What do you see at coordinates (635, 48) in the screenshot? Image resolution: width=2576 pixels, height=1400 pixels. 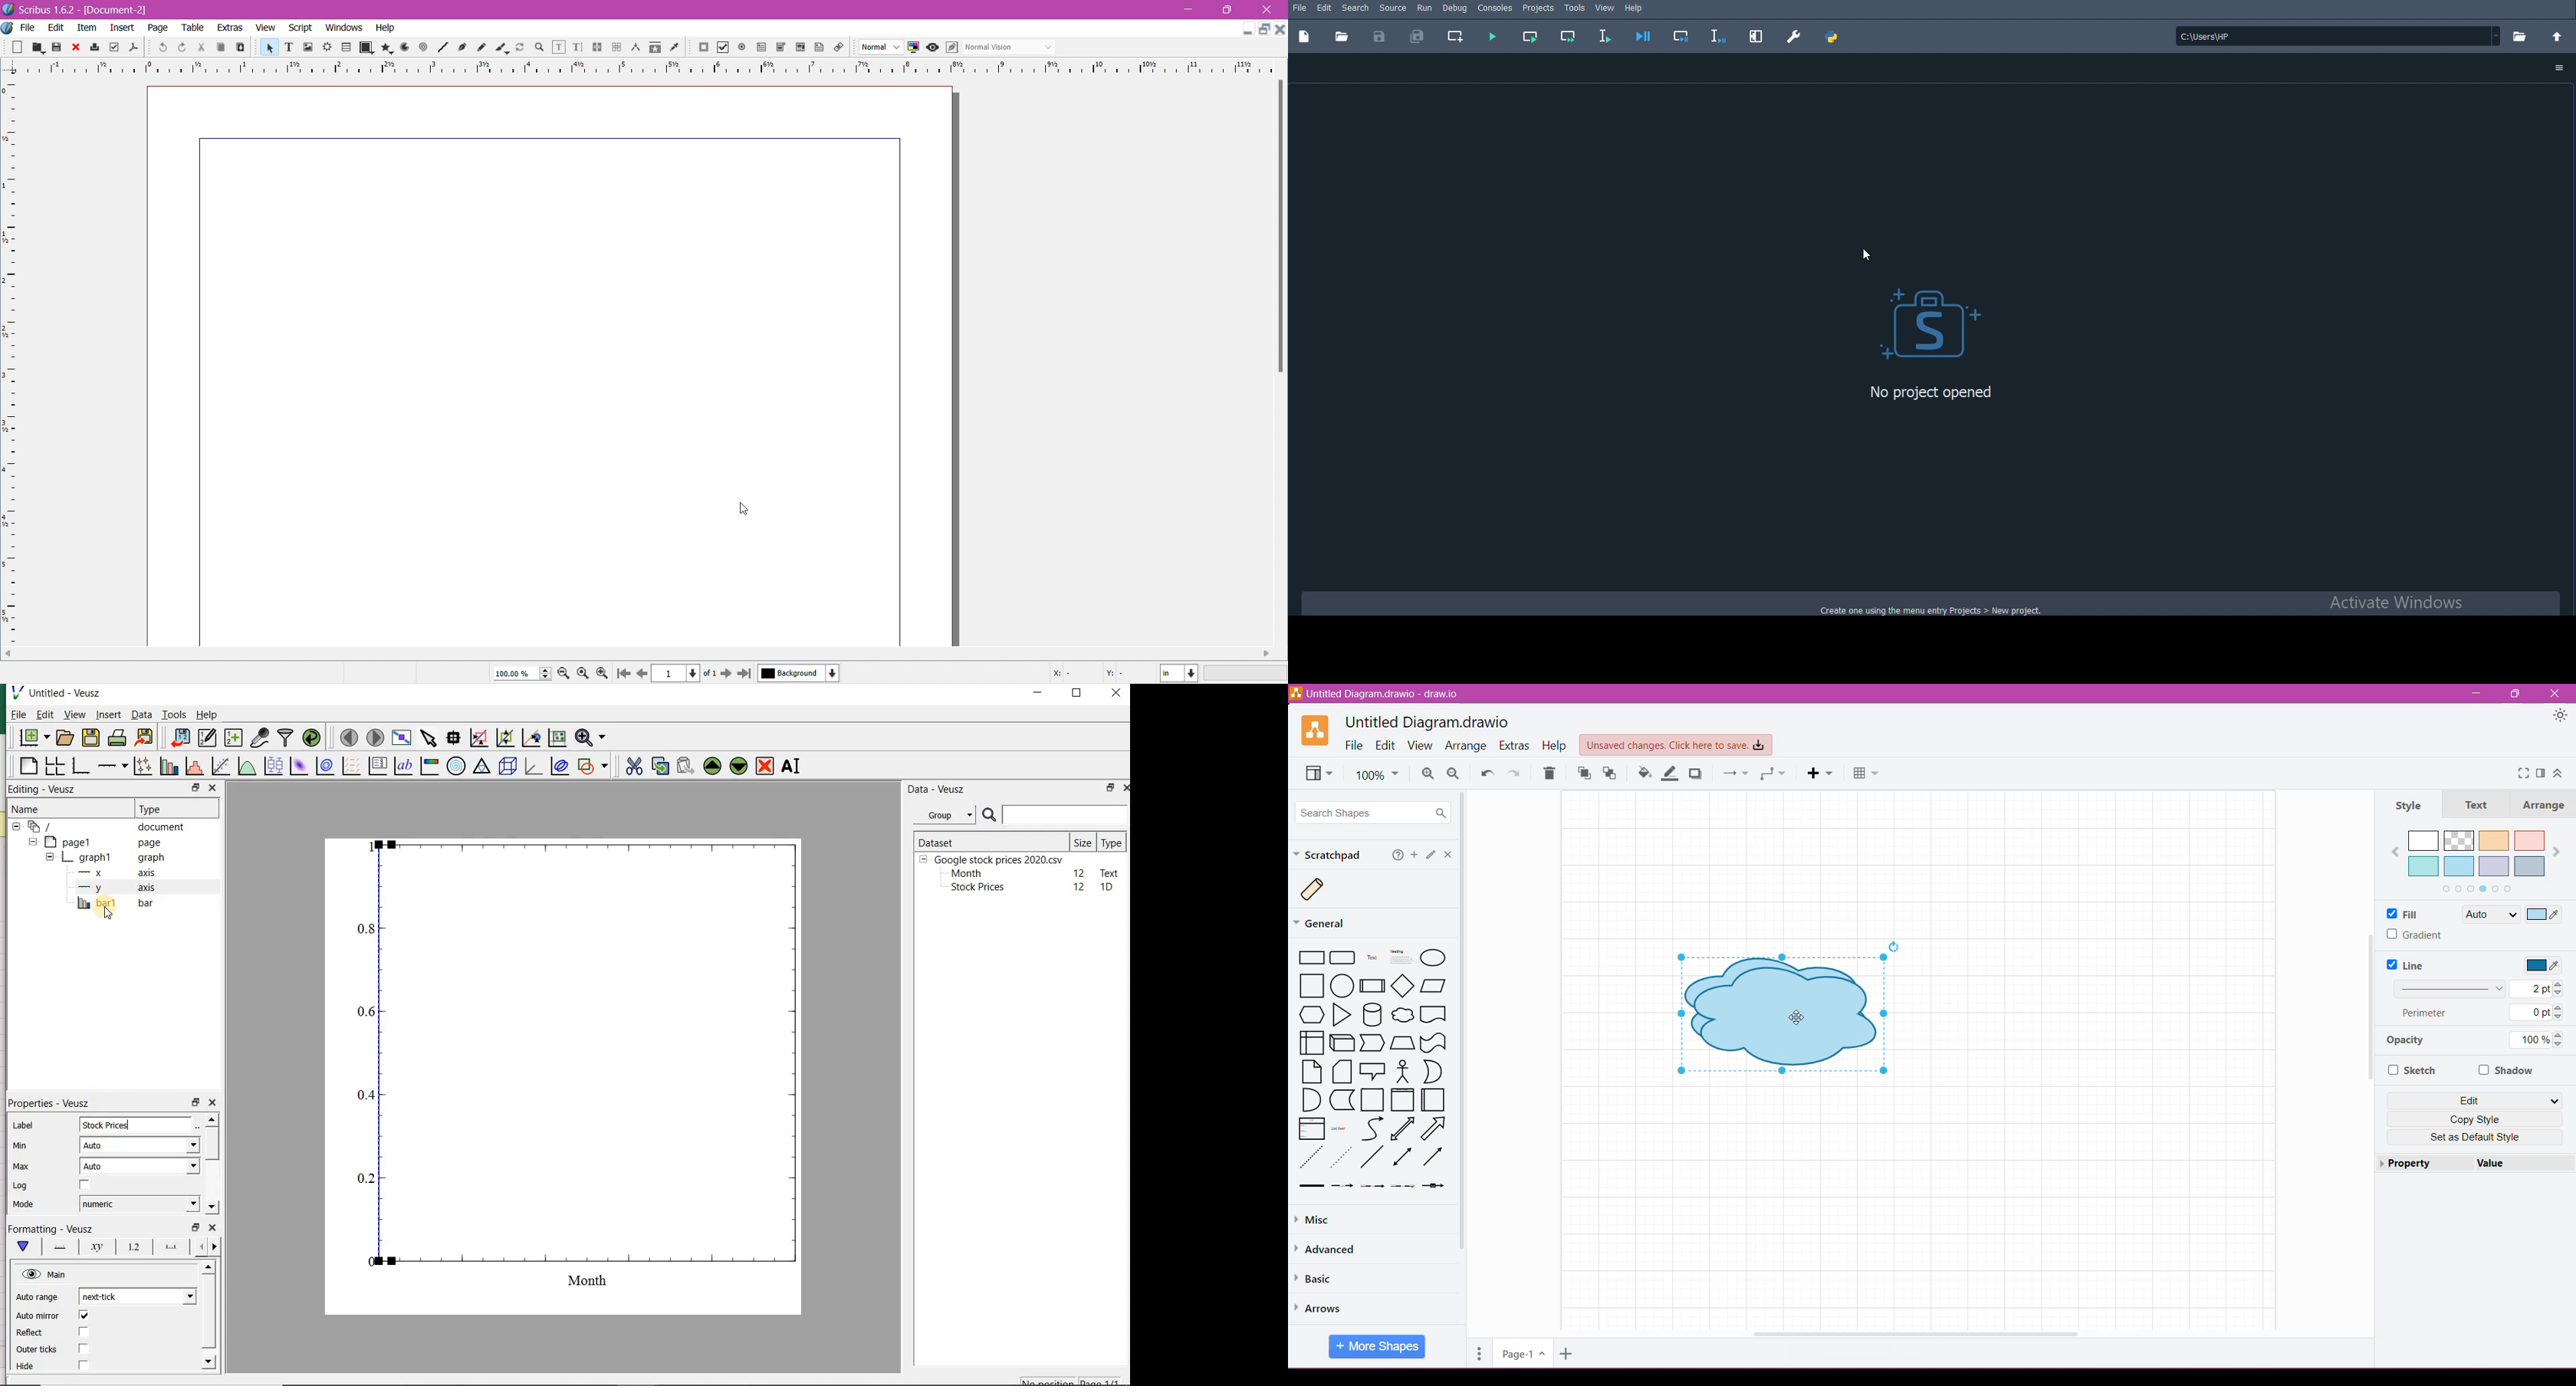 I see `icon` at bounding box center [635, 48].